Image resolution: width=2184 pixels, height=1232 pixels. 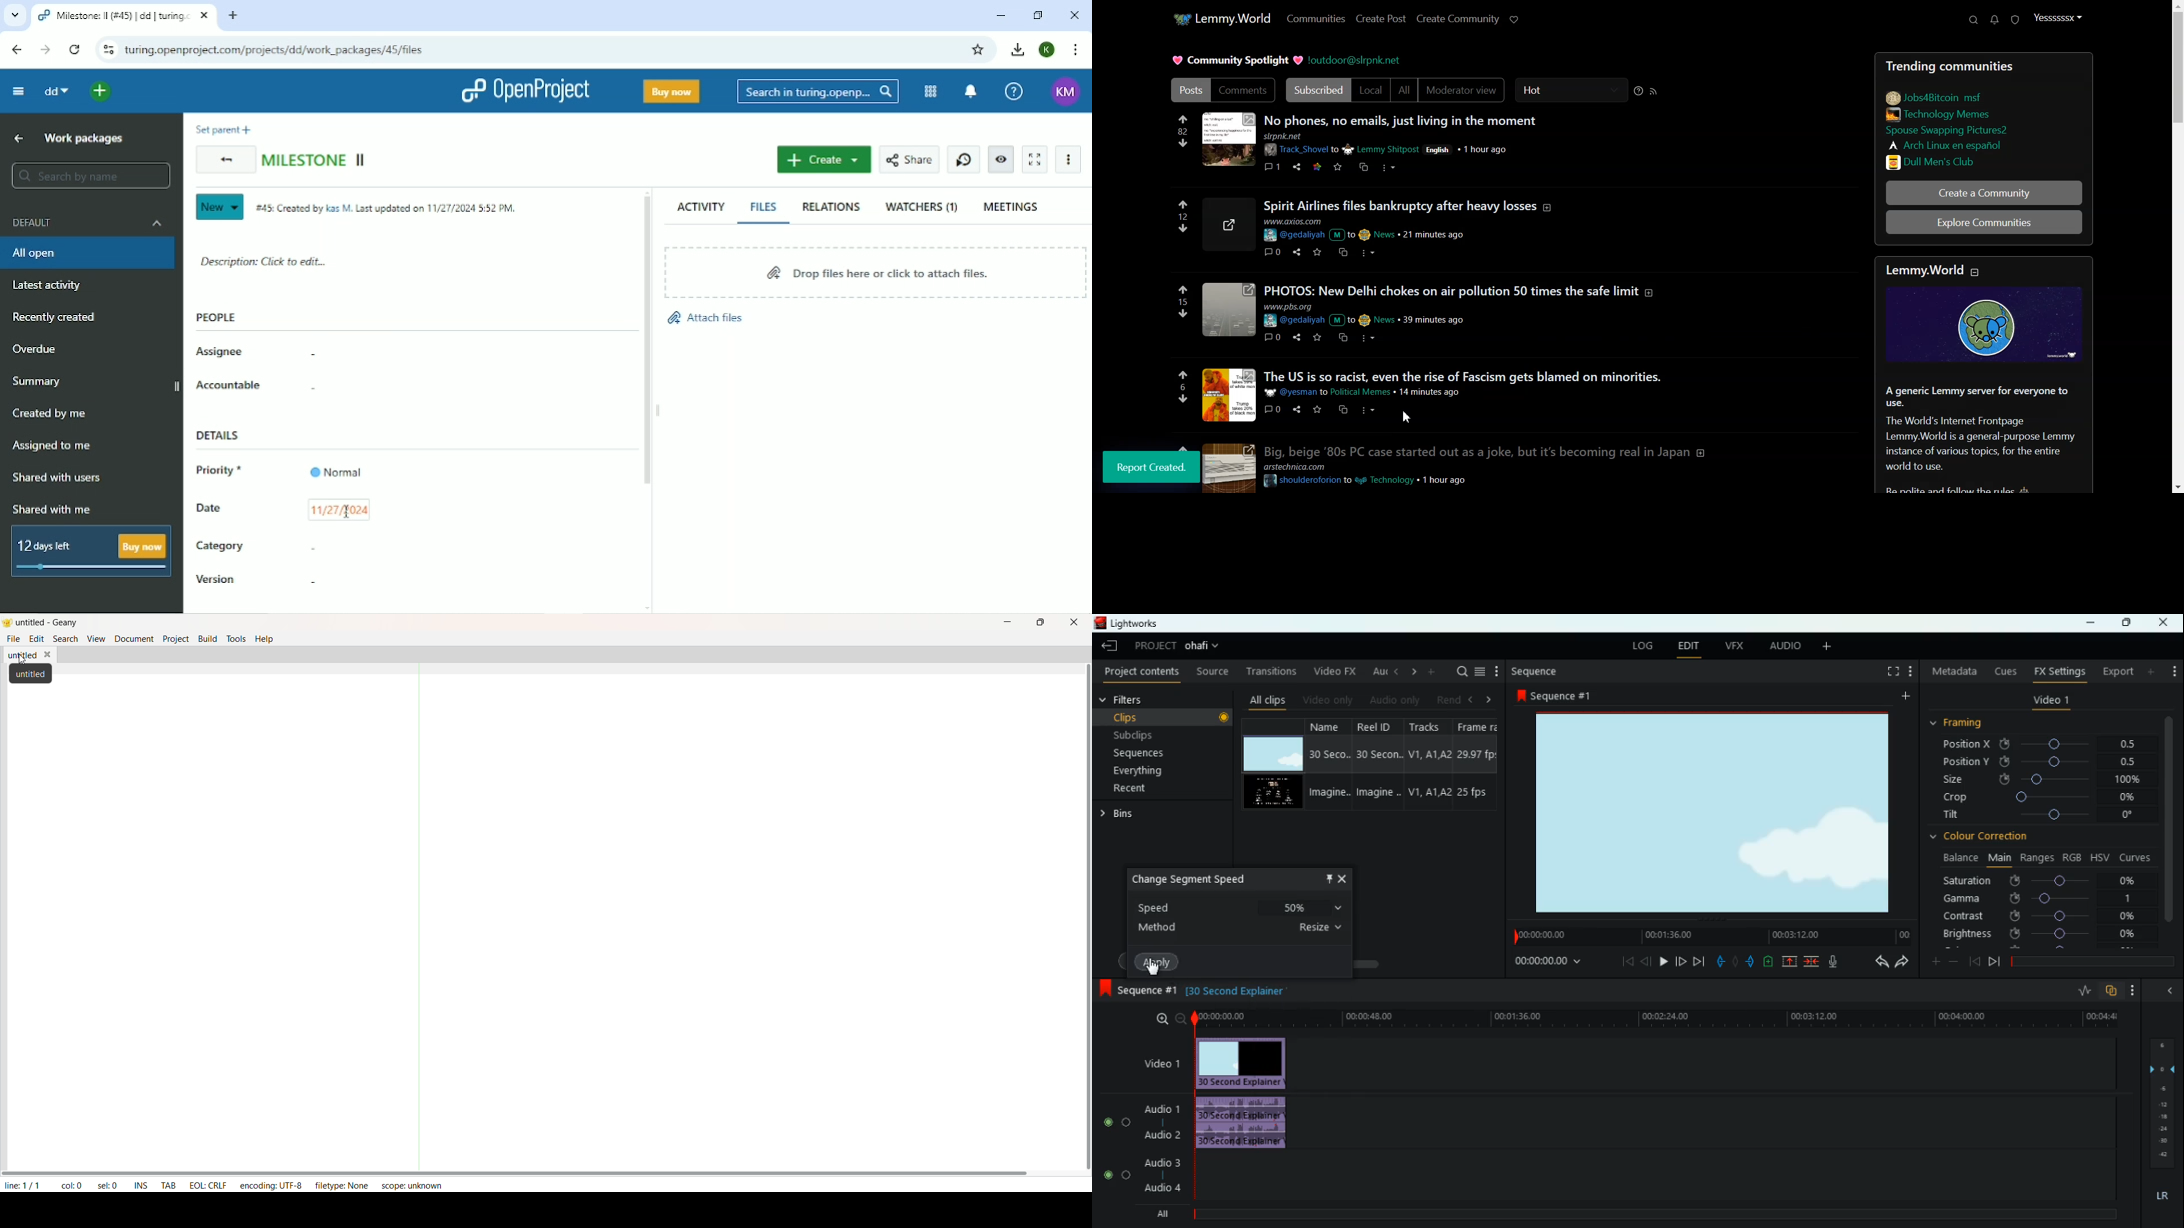 I want to click on lr, so click(x=2161, y=1193).